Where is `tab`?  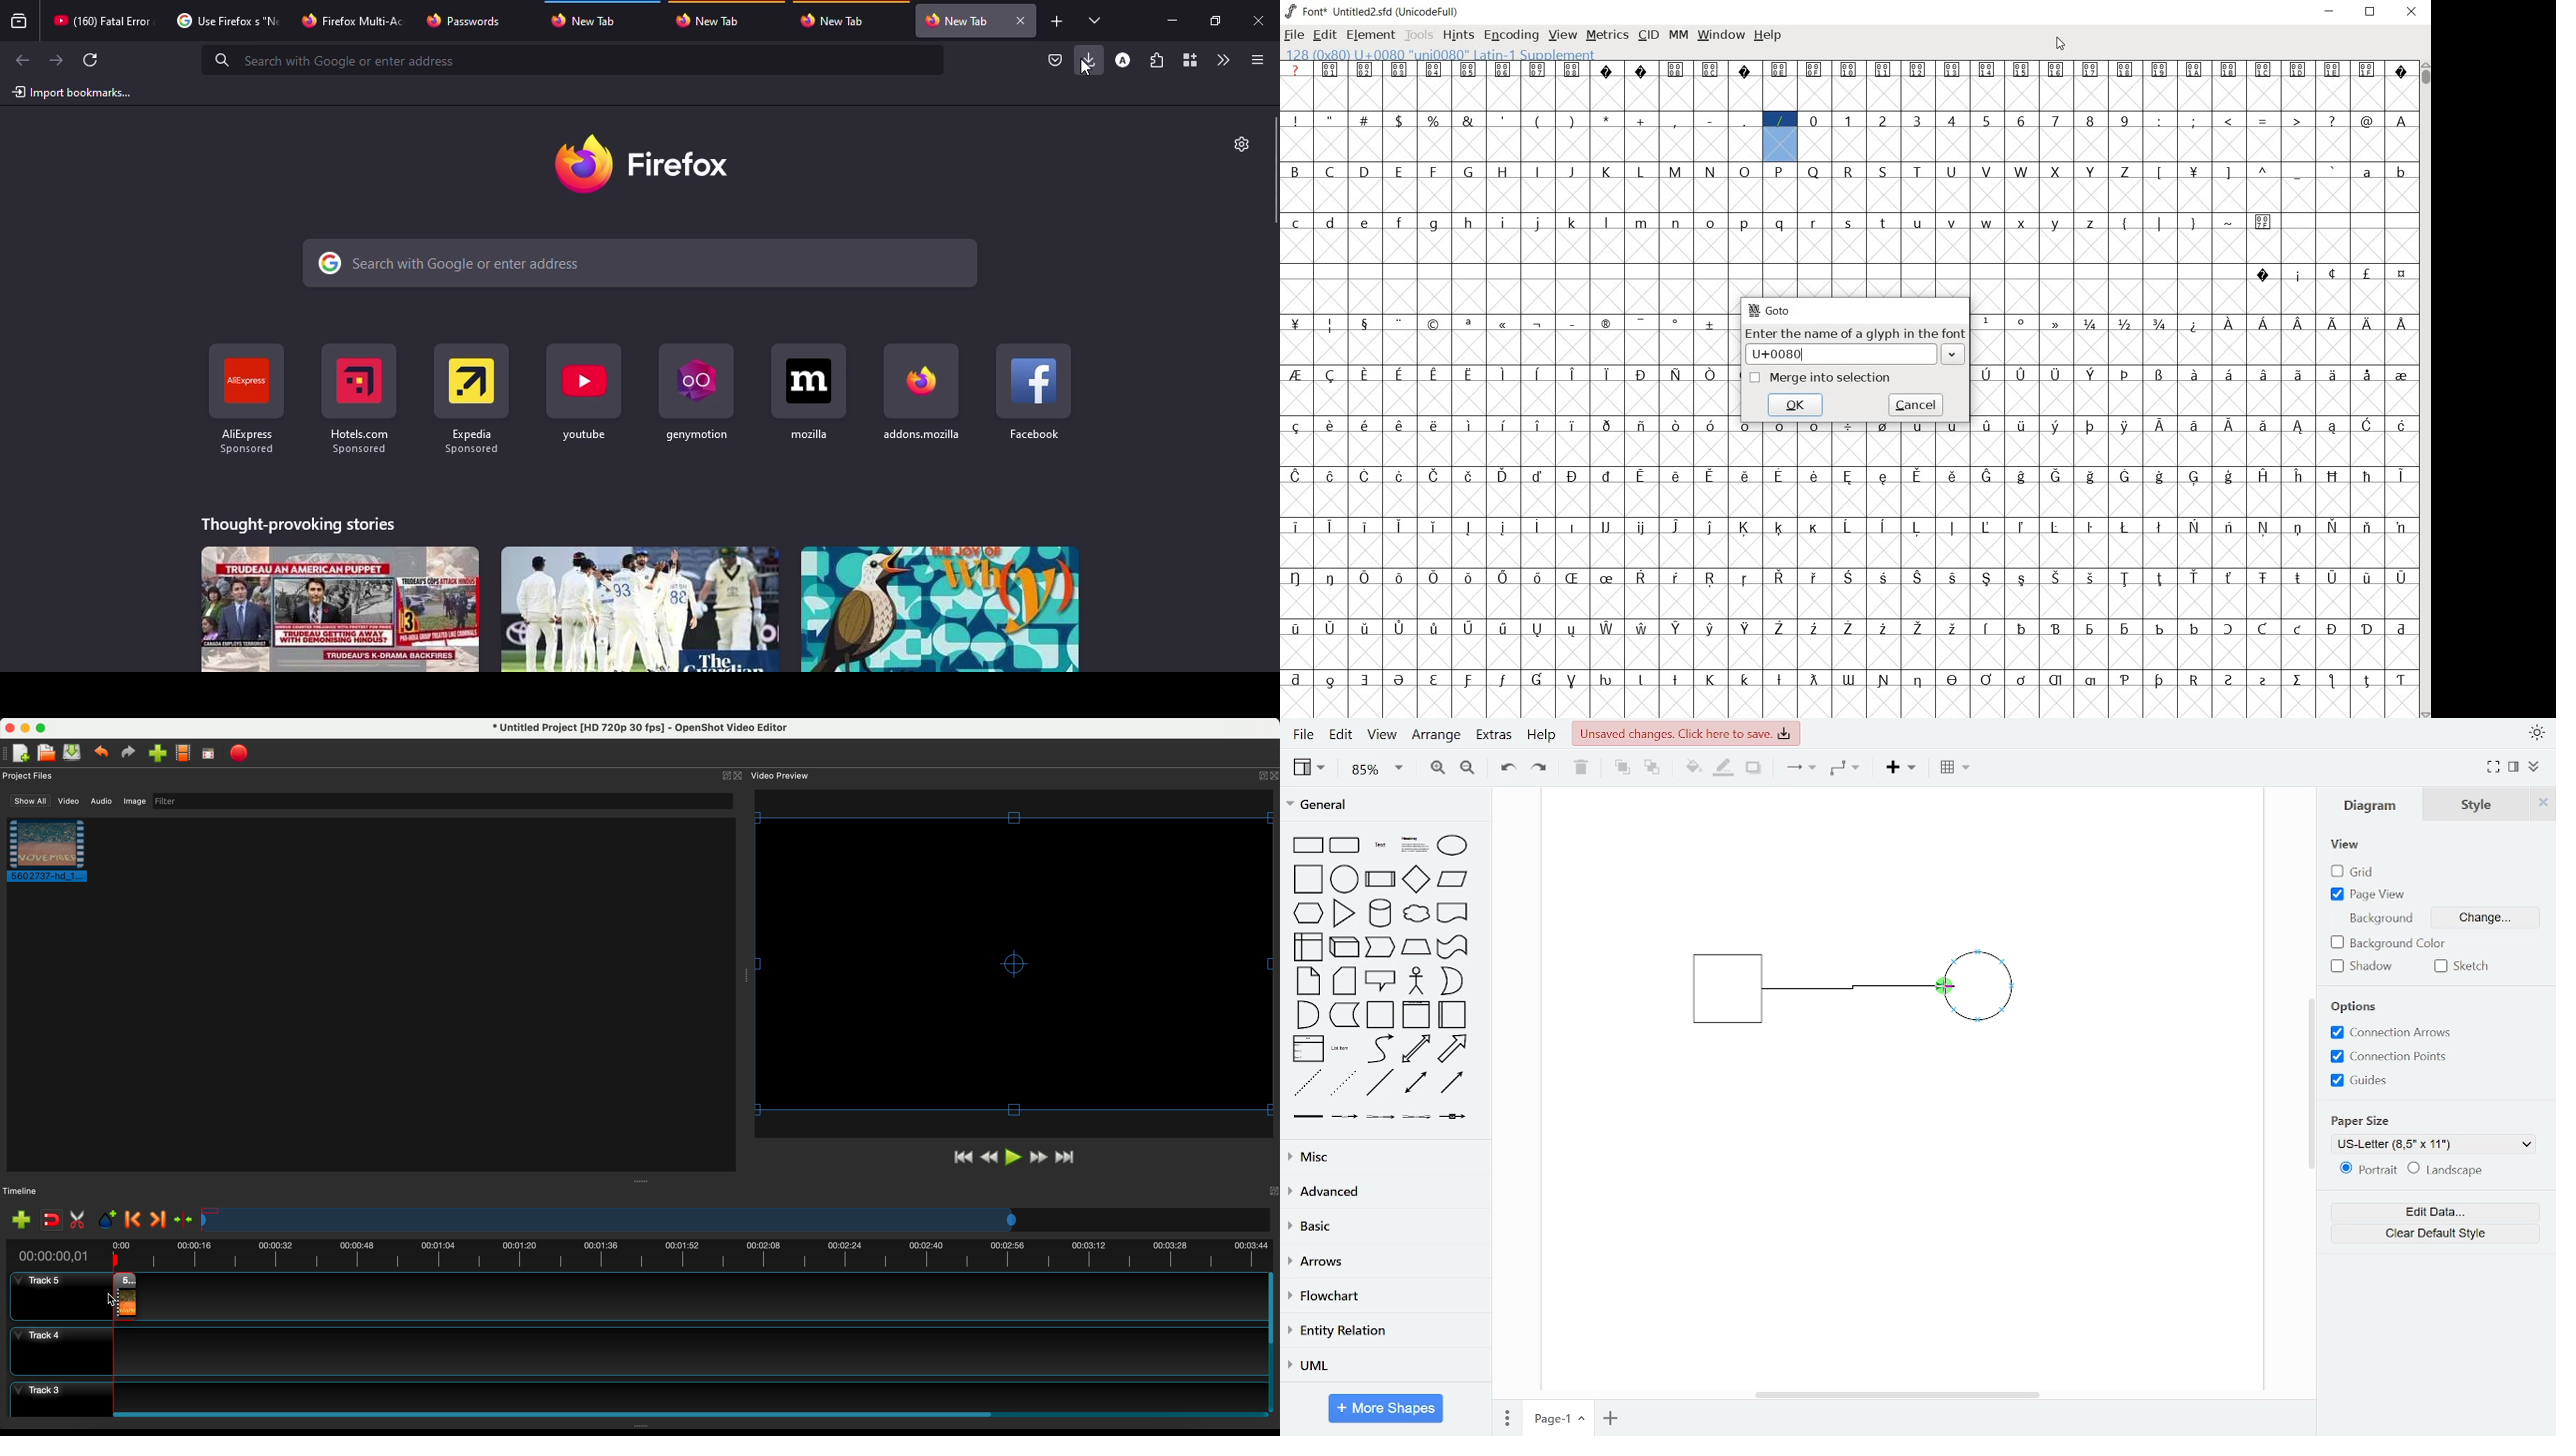 tab is located at coordinates (225, 21).